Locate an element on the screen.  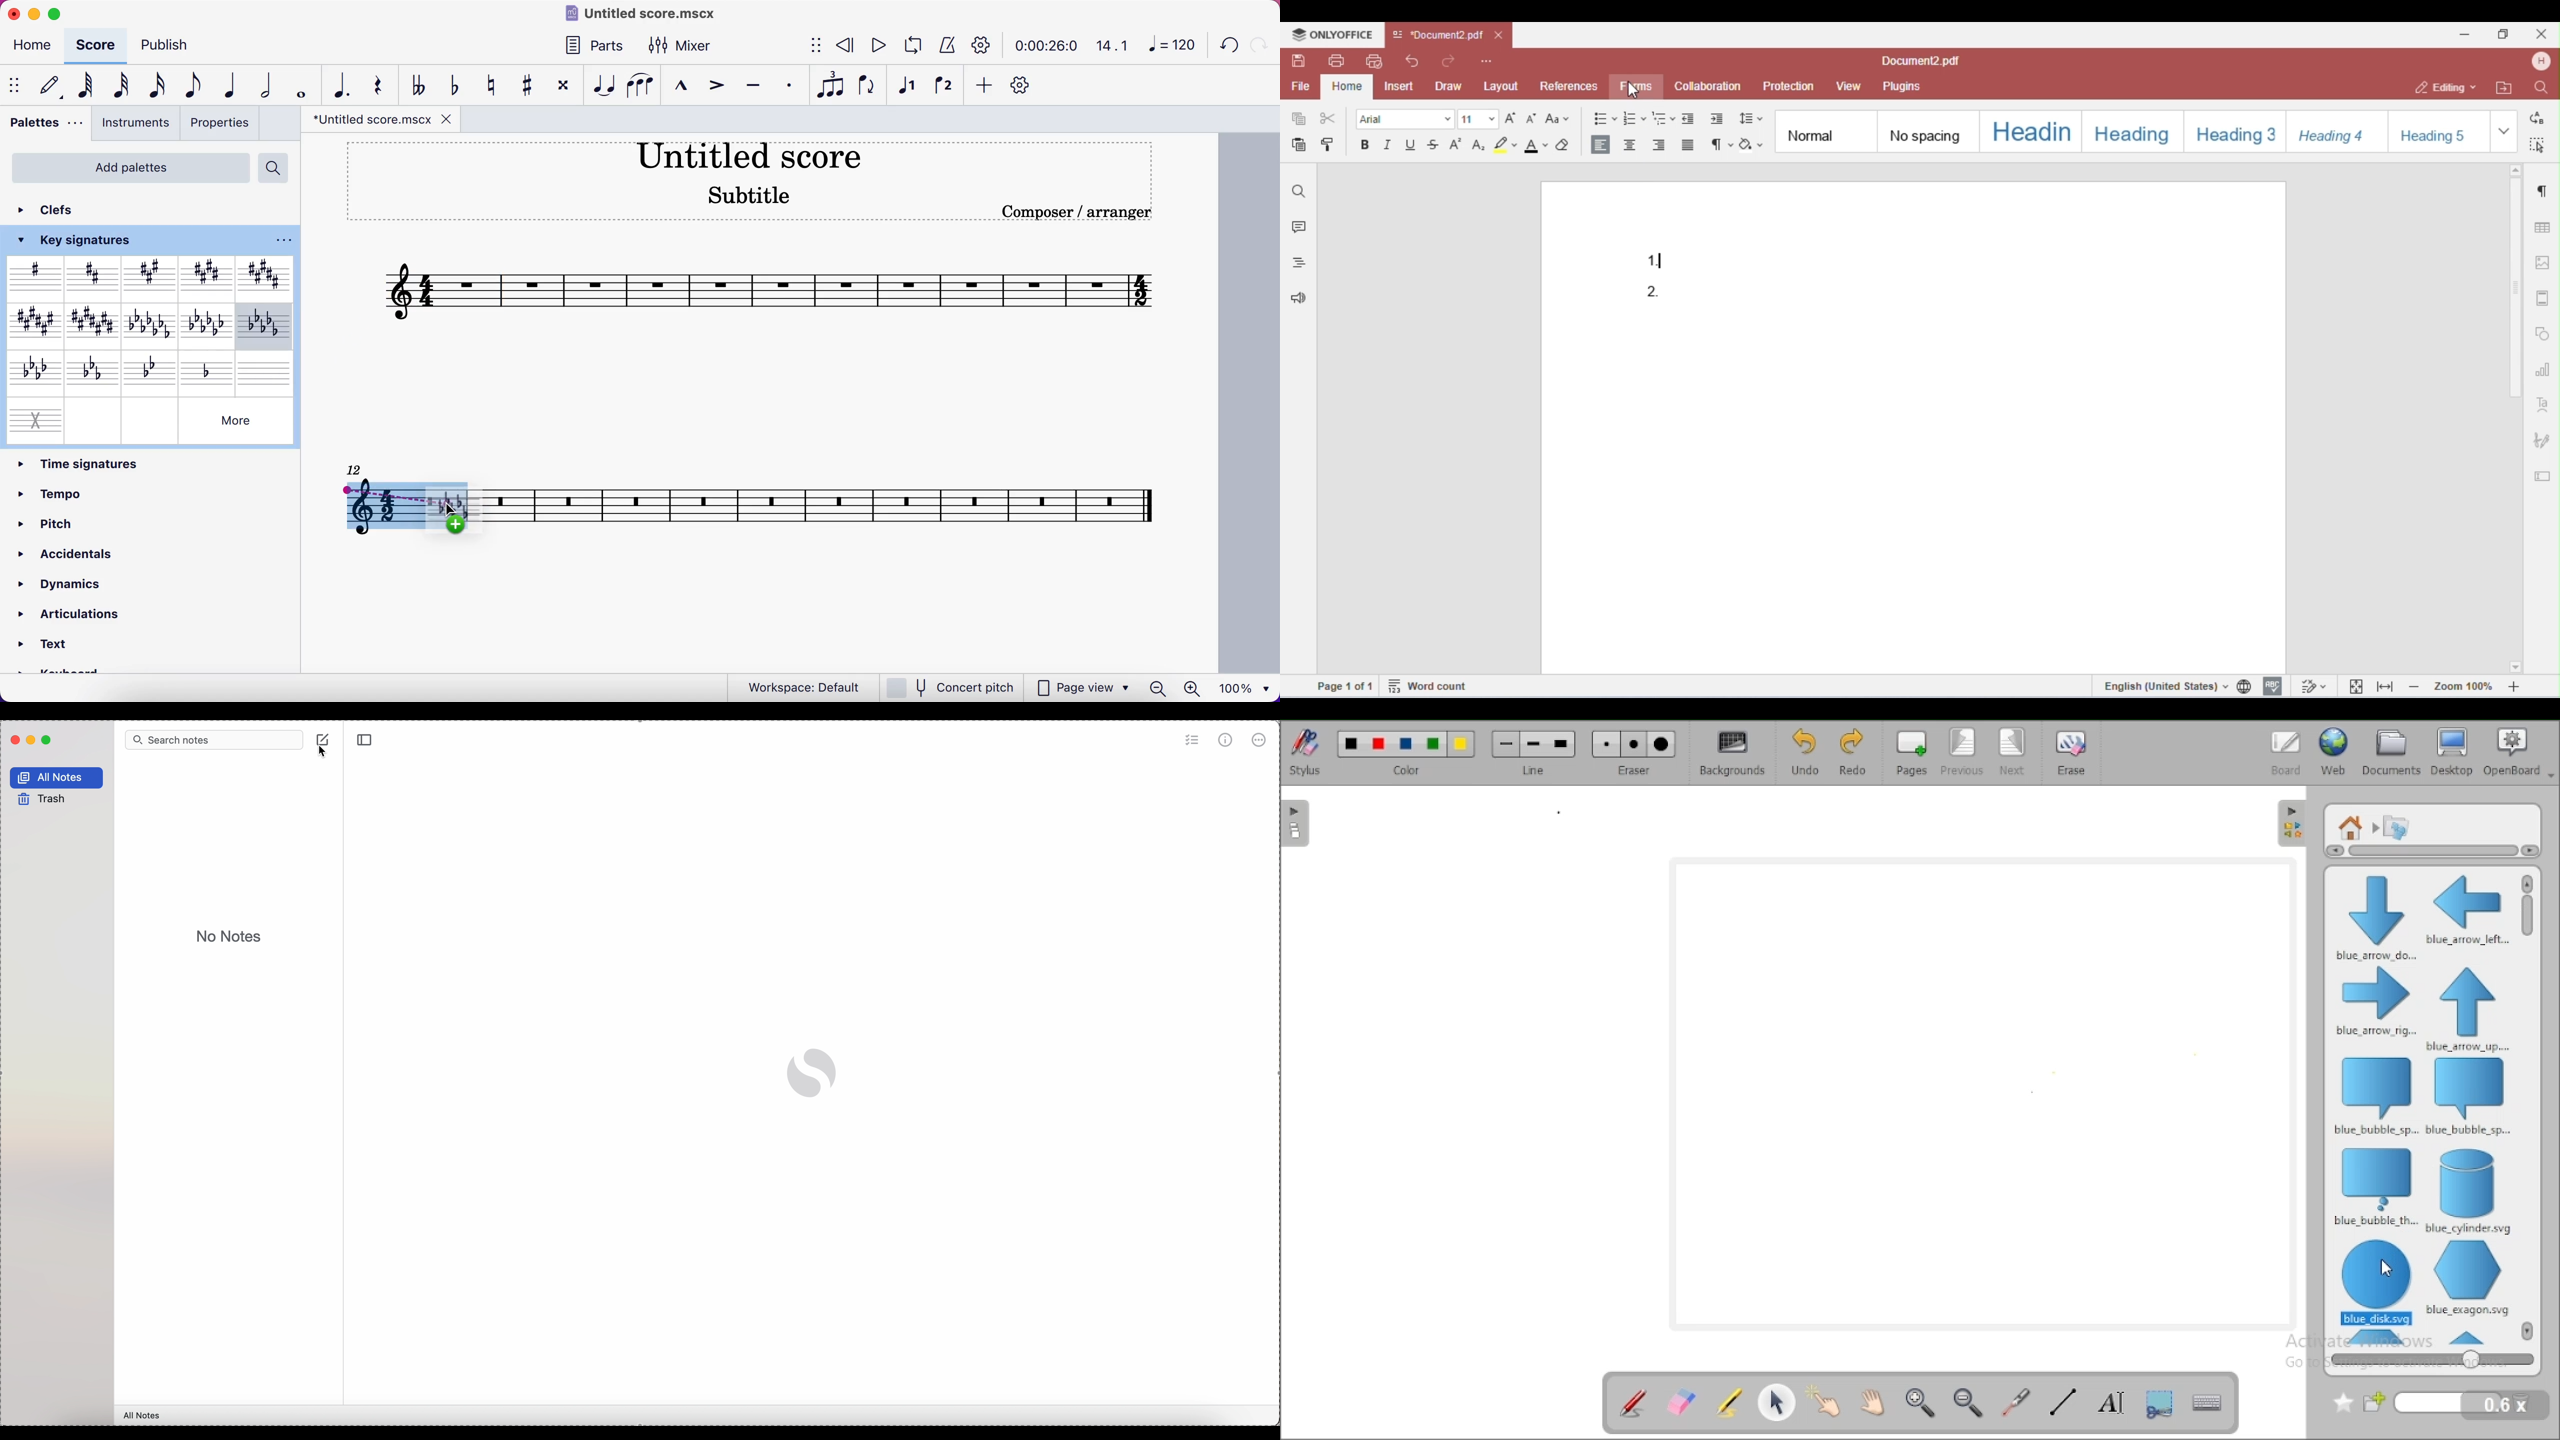
title is located at coordinates (652, 14).